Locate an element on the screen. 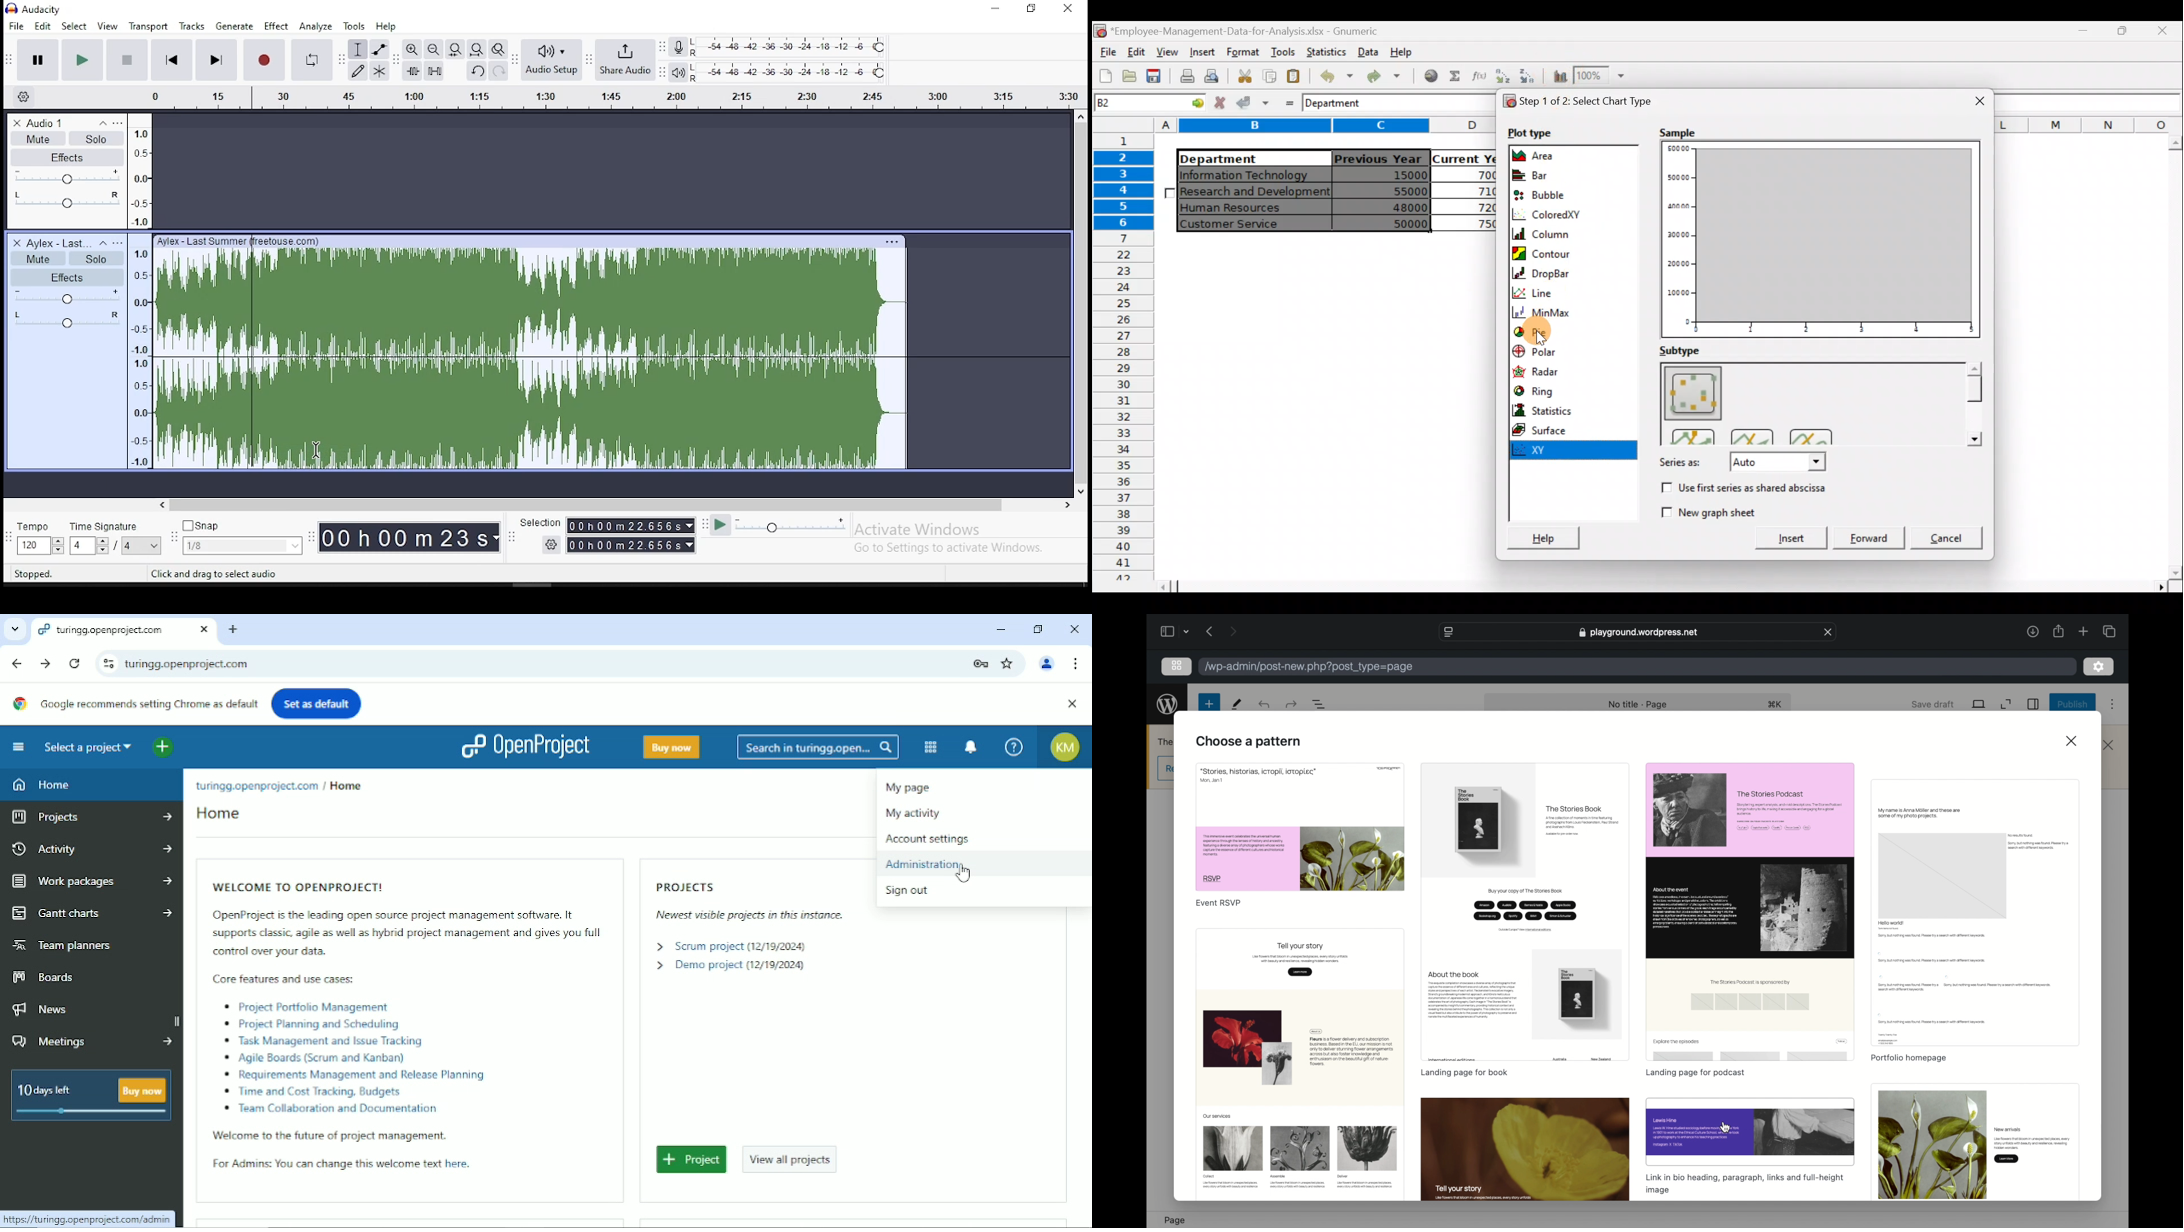 This screenshot has width=2184, height=1232. Sum into the current cell is located at coordinates (1456, 75).